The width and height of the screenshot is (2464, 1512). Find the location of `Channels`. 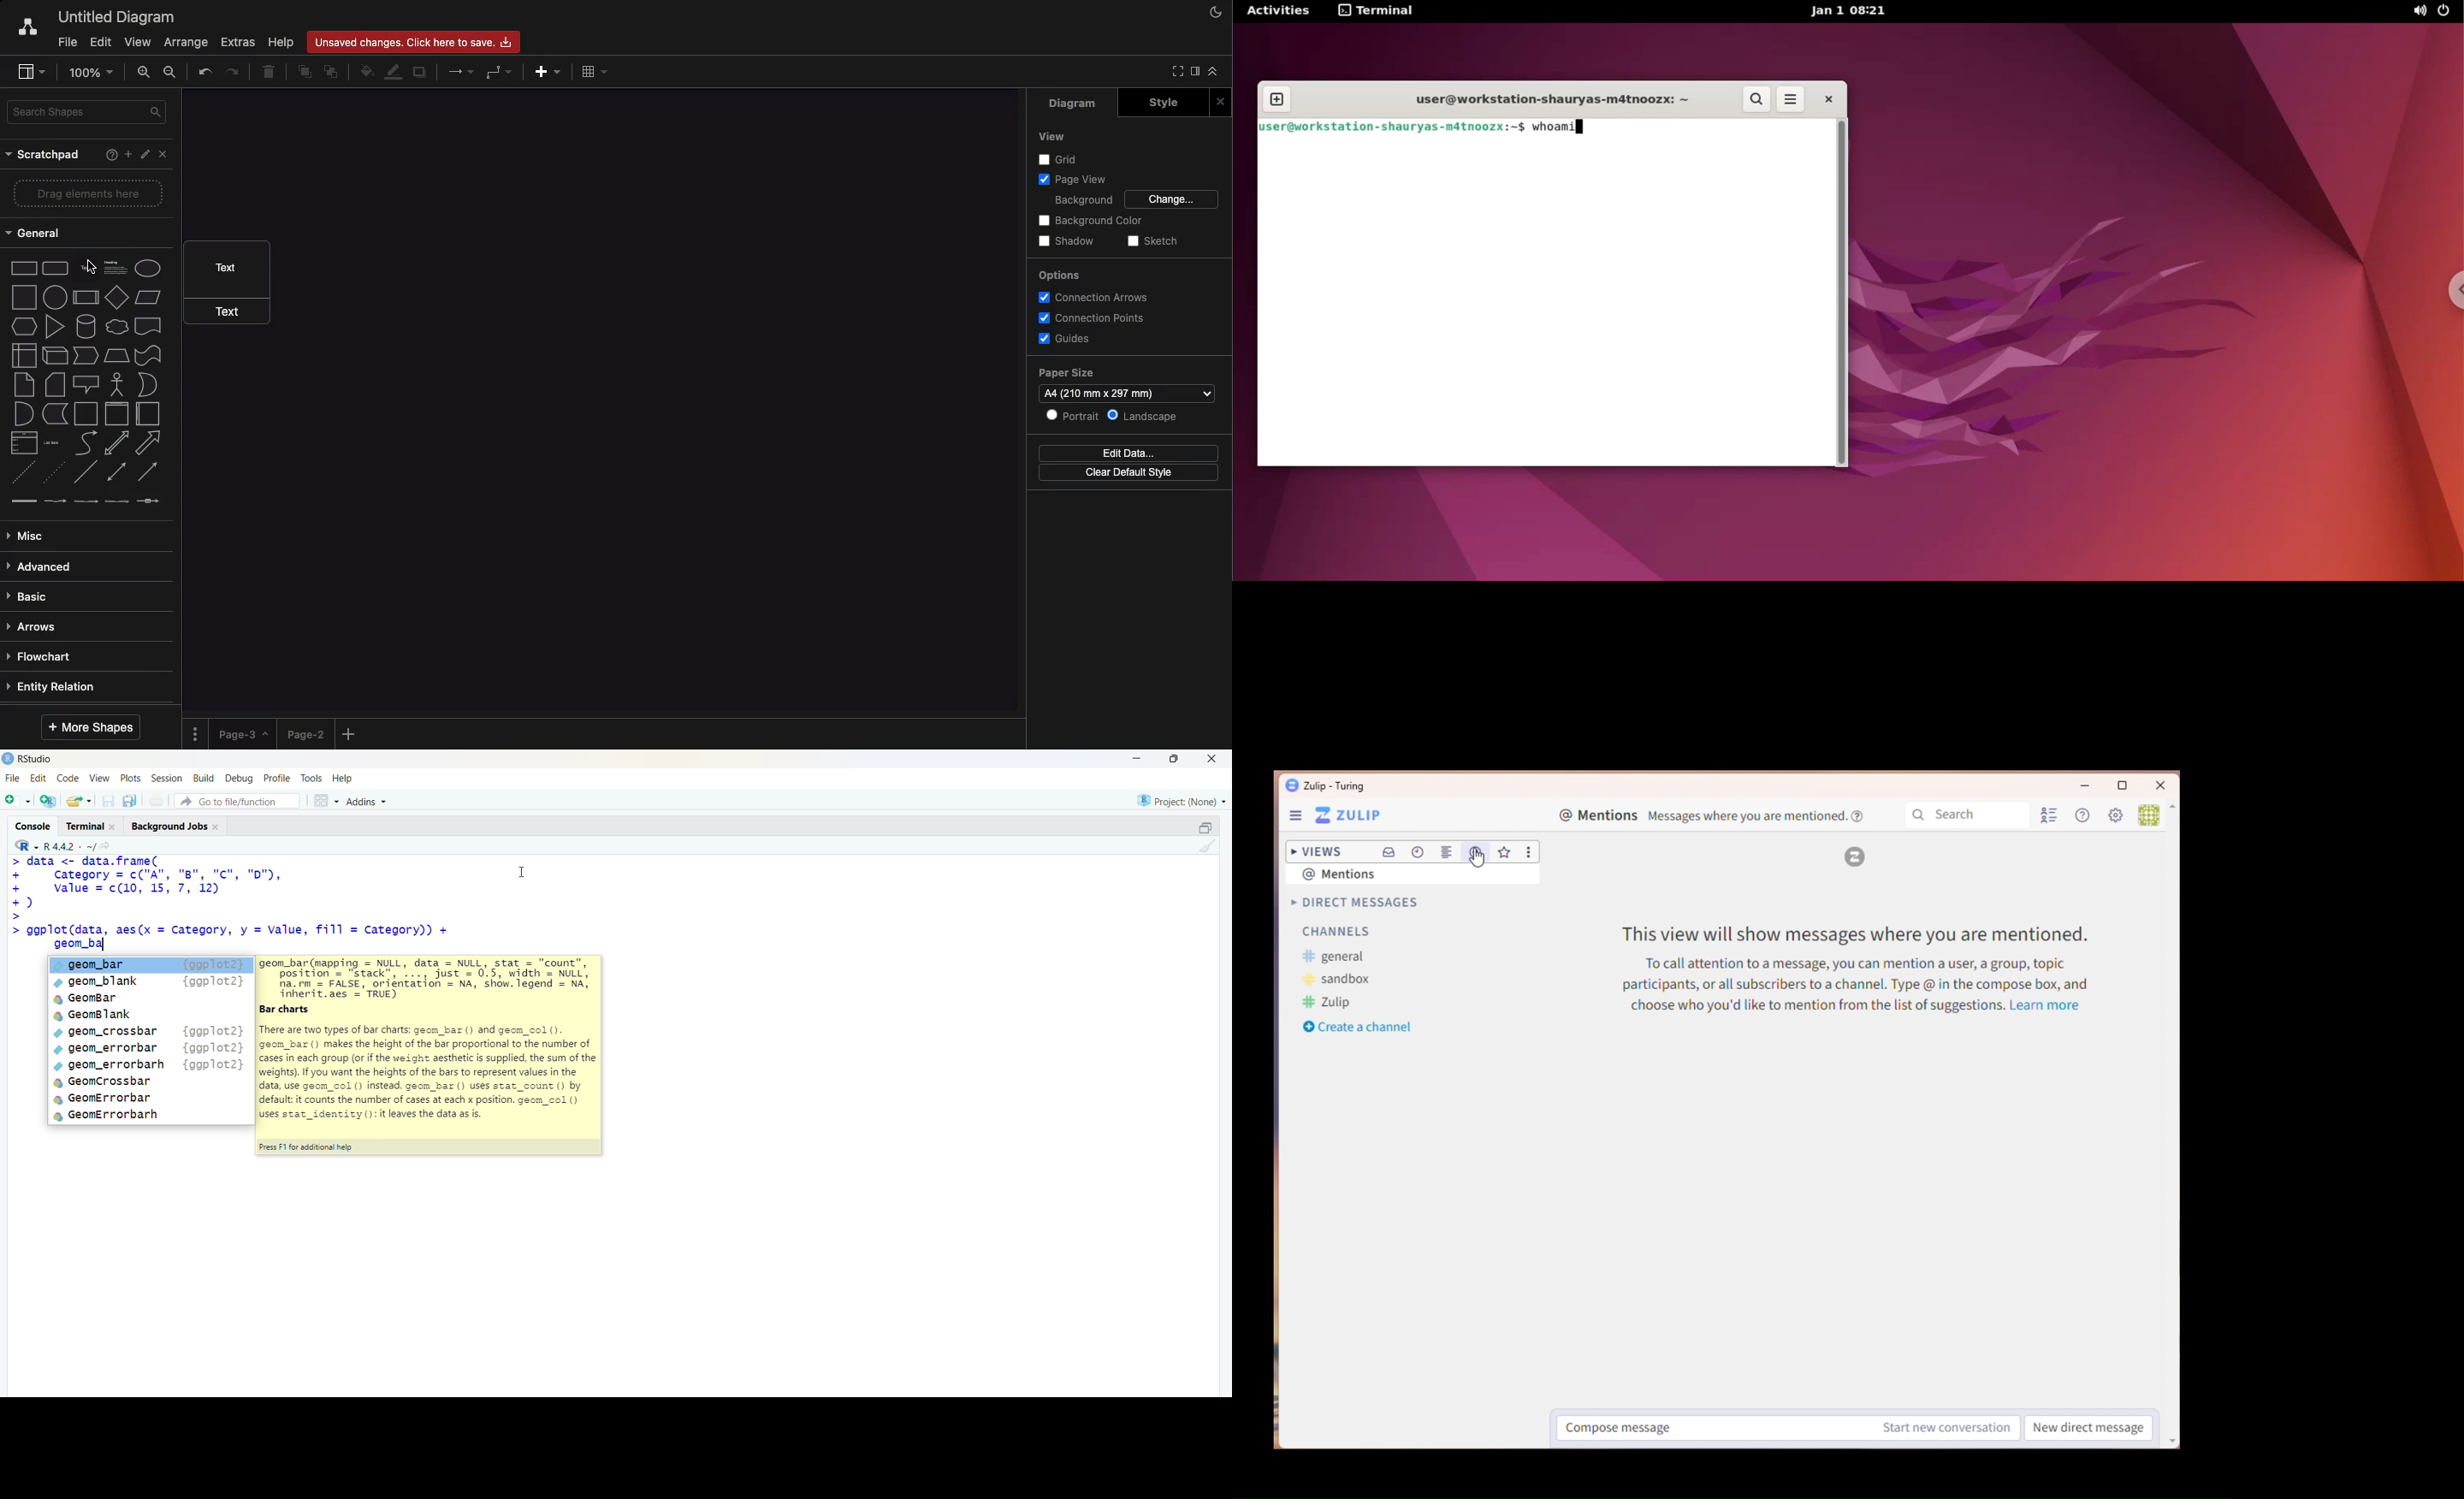

Channels is located at coordinates (1336, 933).